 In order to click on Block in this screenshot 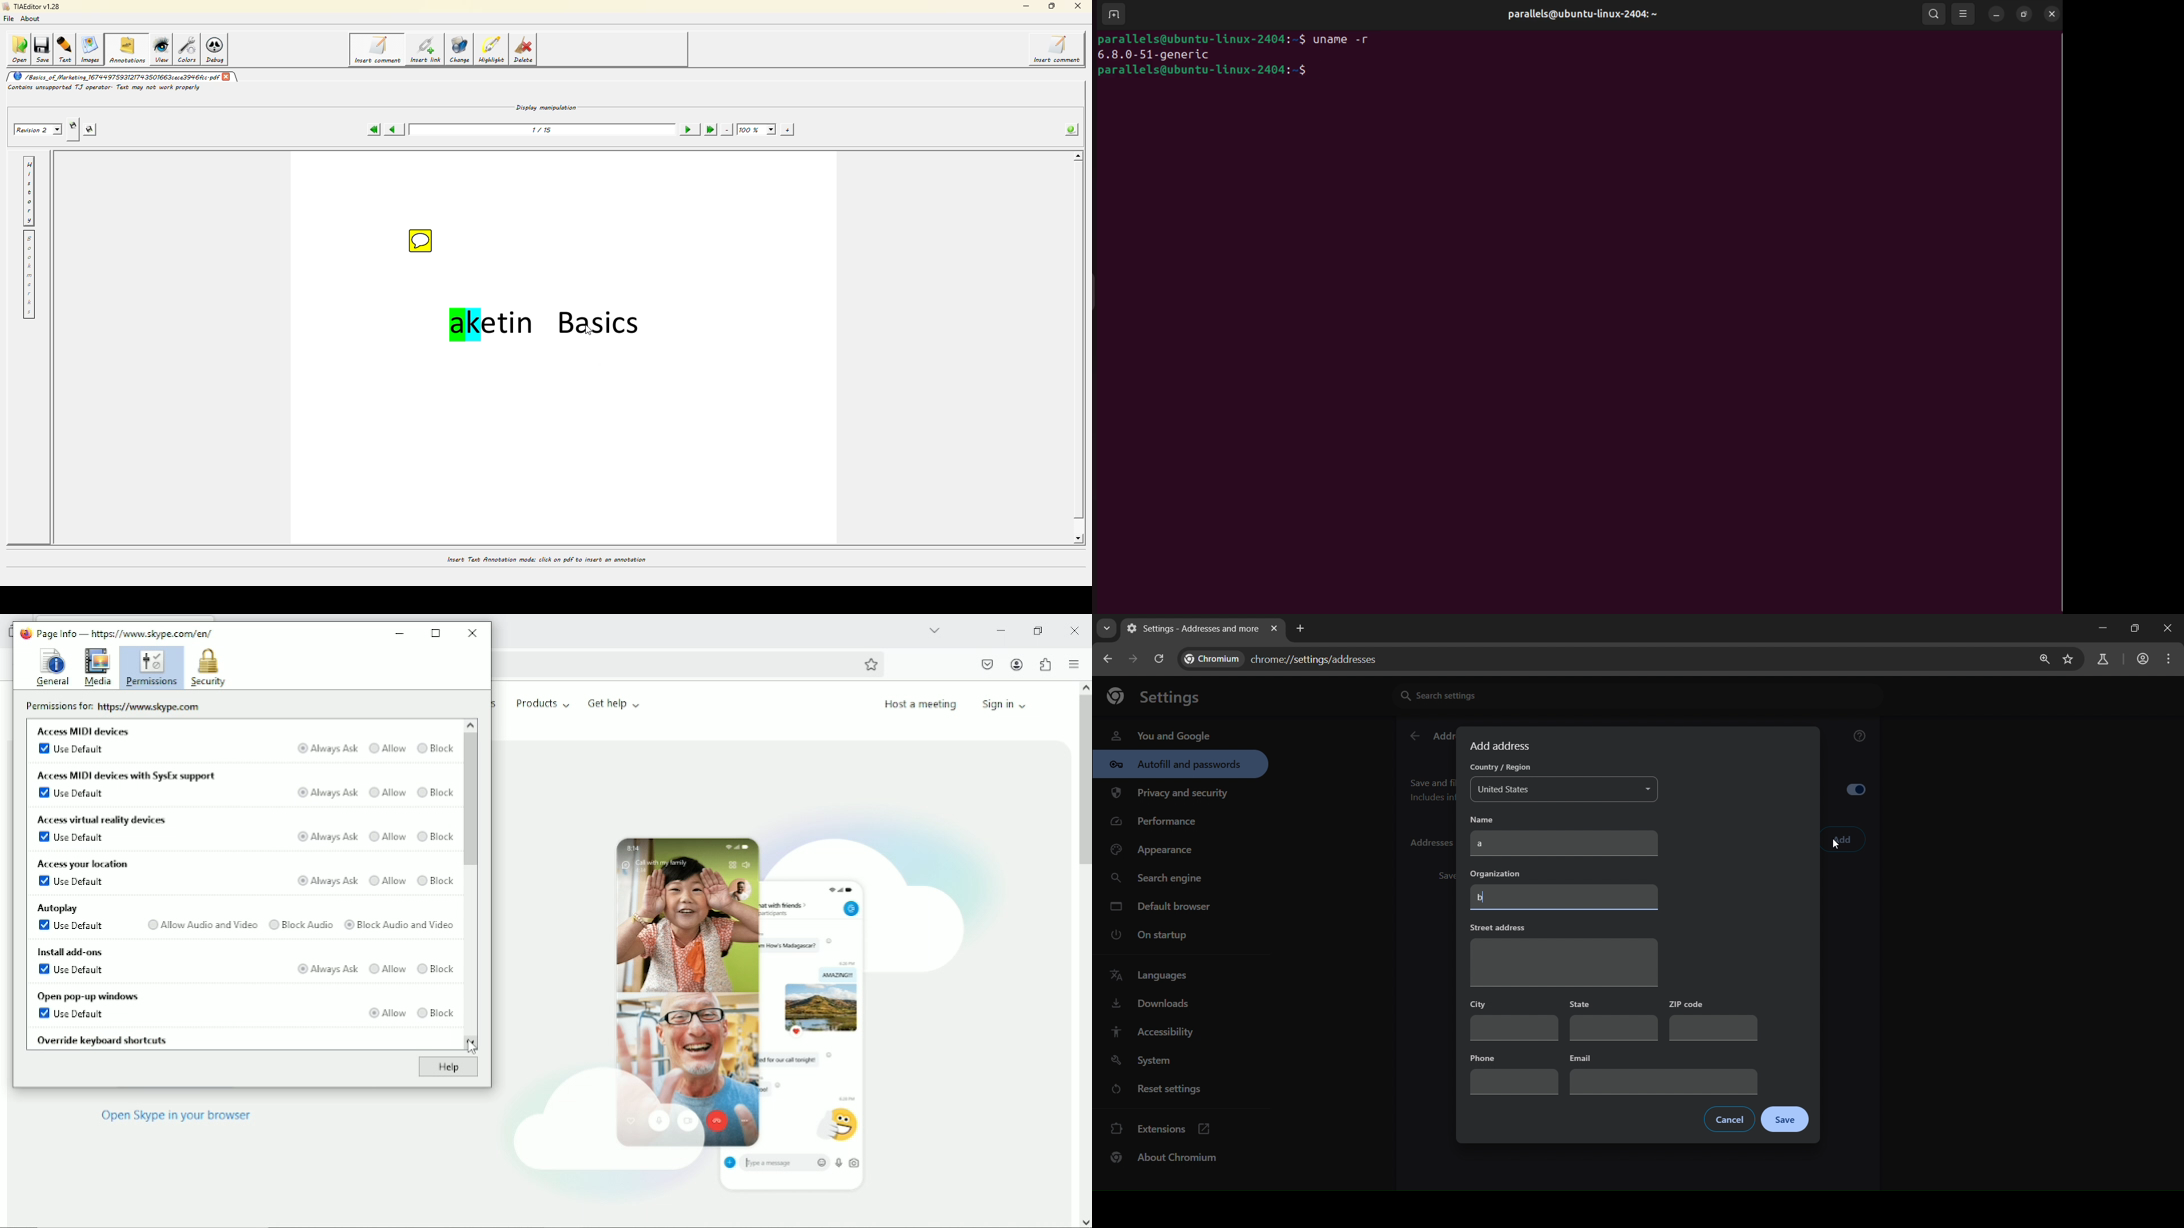, I will do `click(435, 792)`.